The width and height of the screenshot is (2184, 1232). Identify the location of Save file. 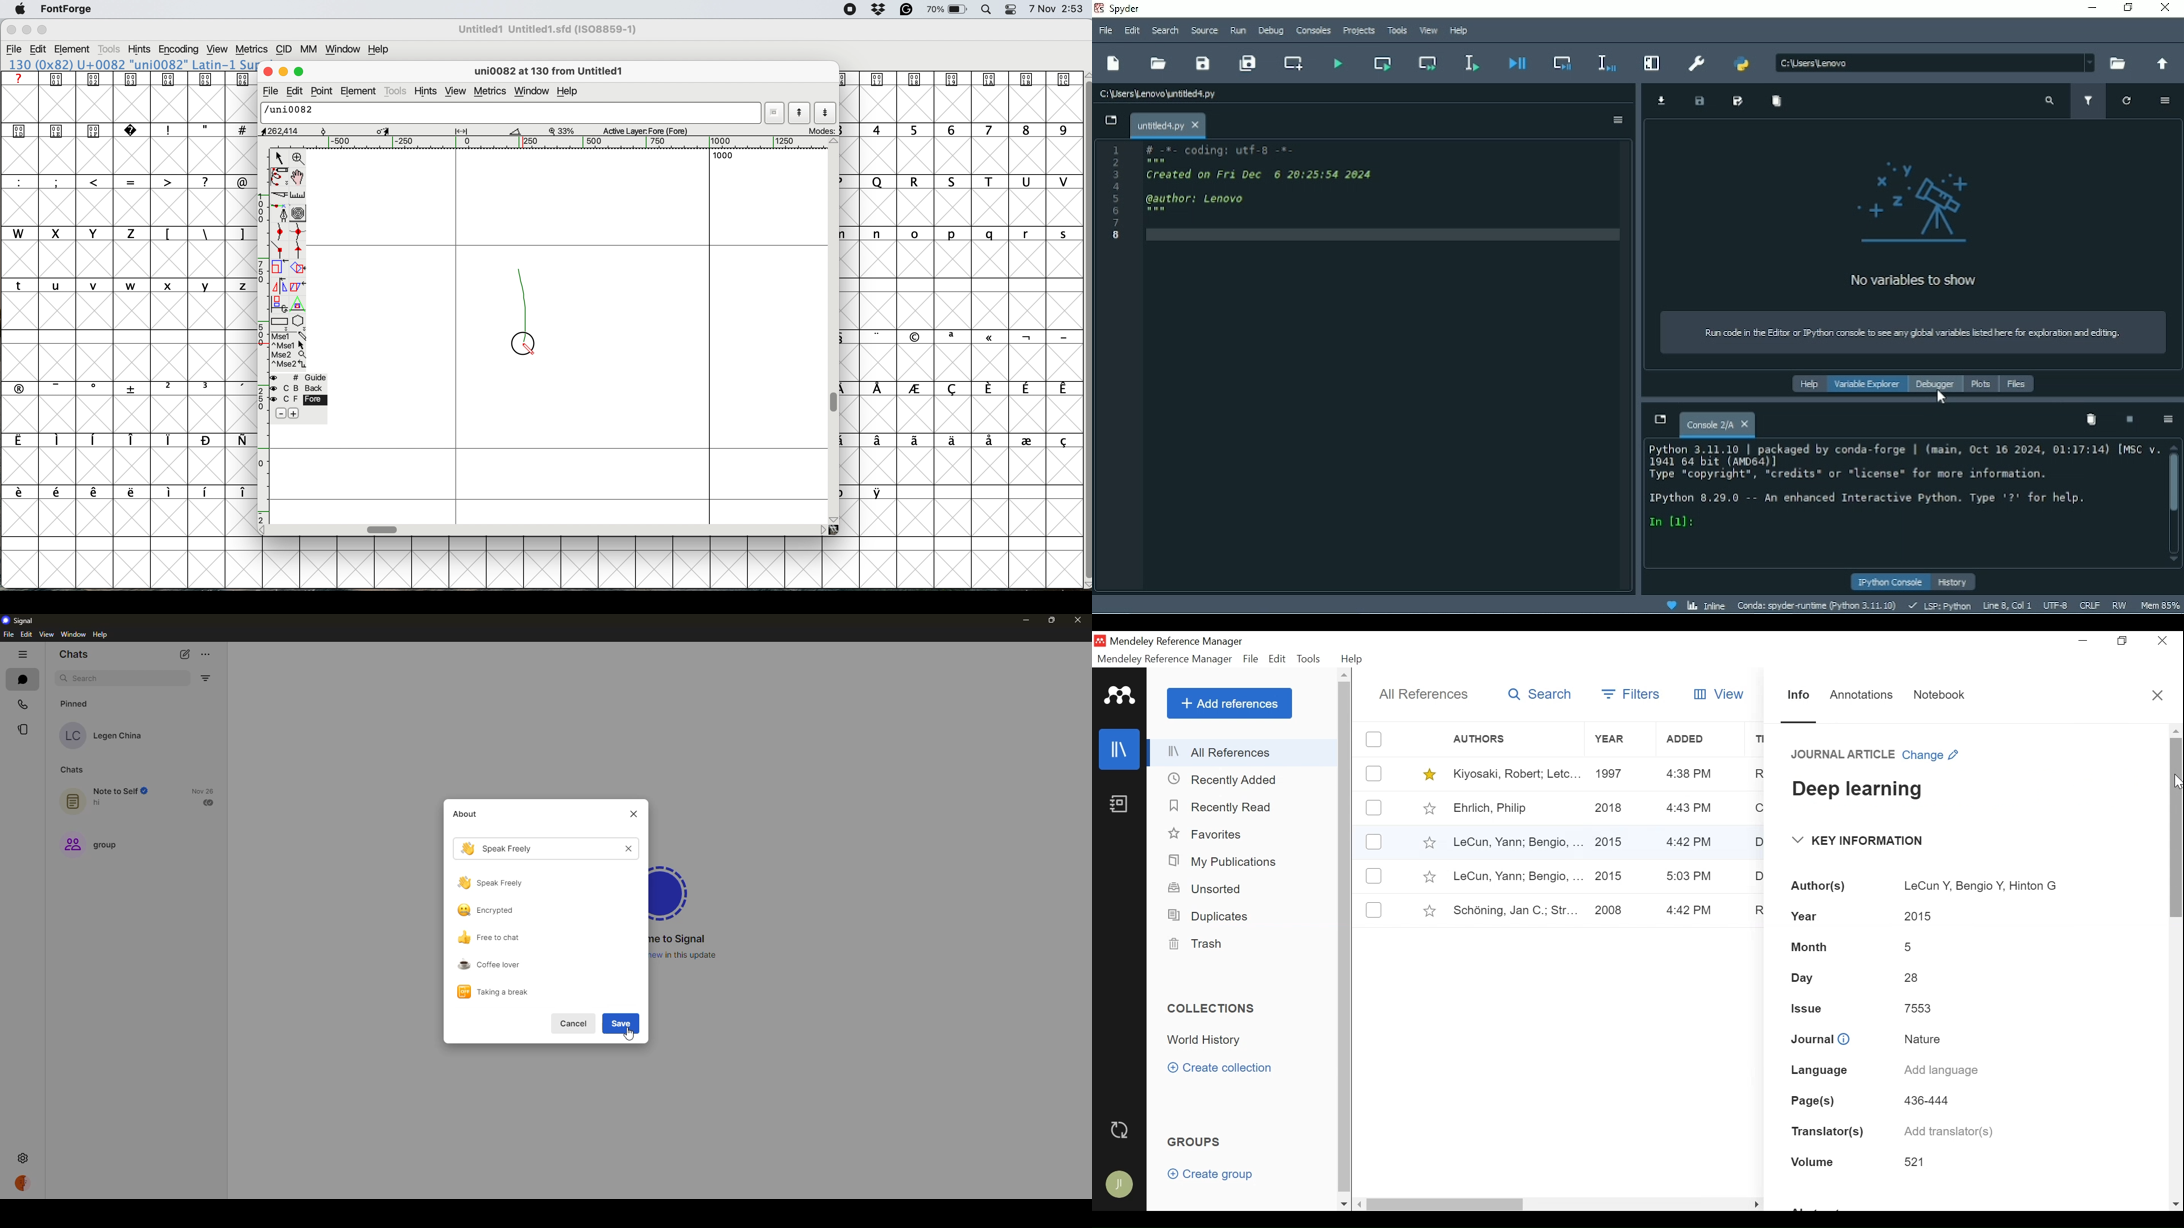
(1204, 63).